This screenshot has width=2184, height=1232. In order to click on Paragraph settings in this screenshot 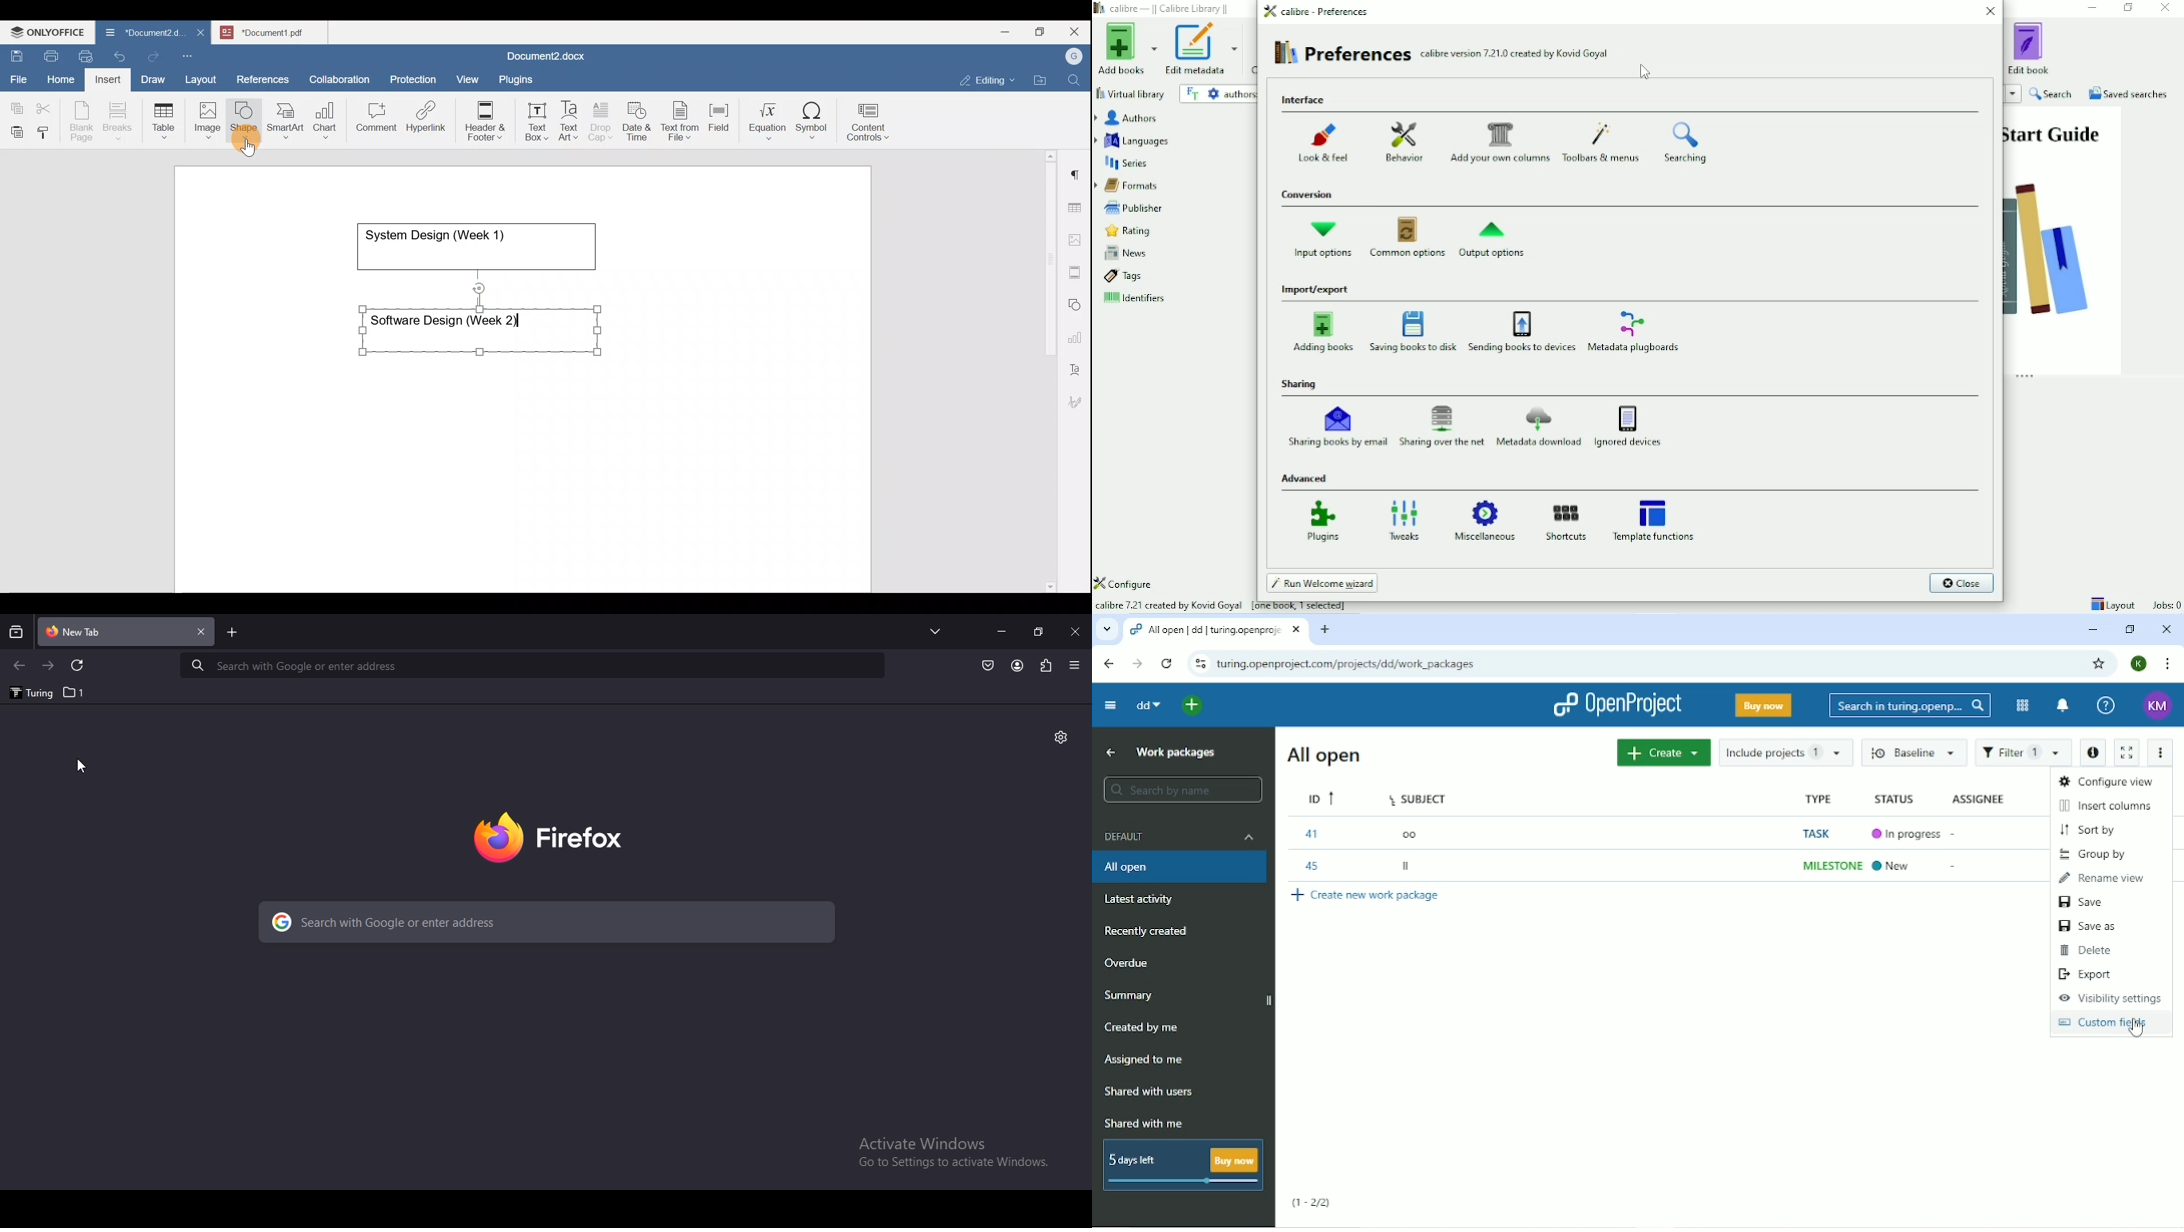, I will do `click(1077, 170)`.